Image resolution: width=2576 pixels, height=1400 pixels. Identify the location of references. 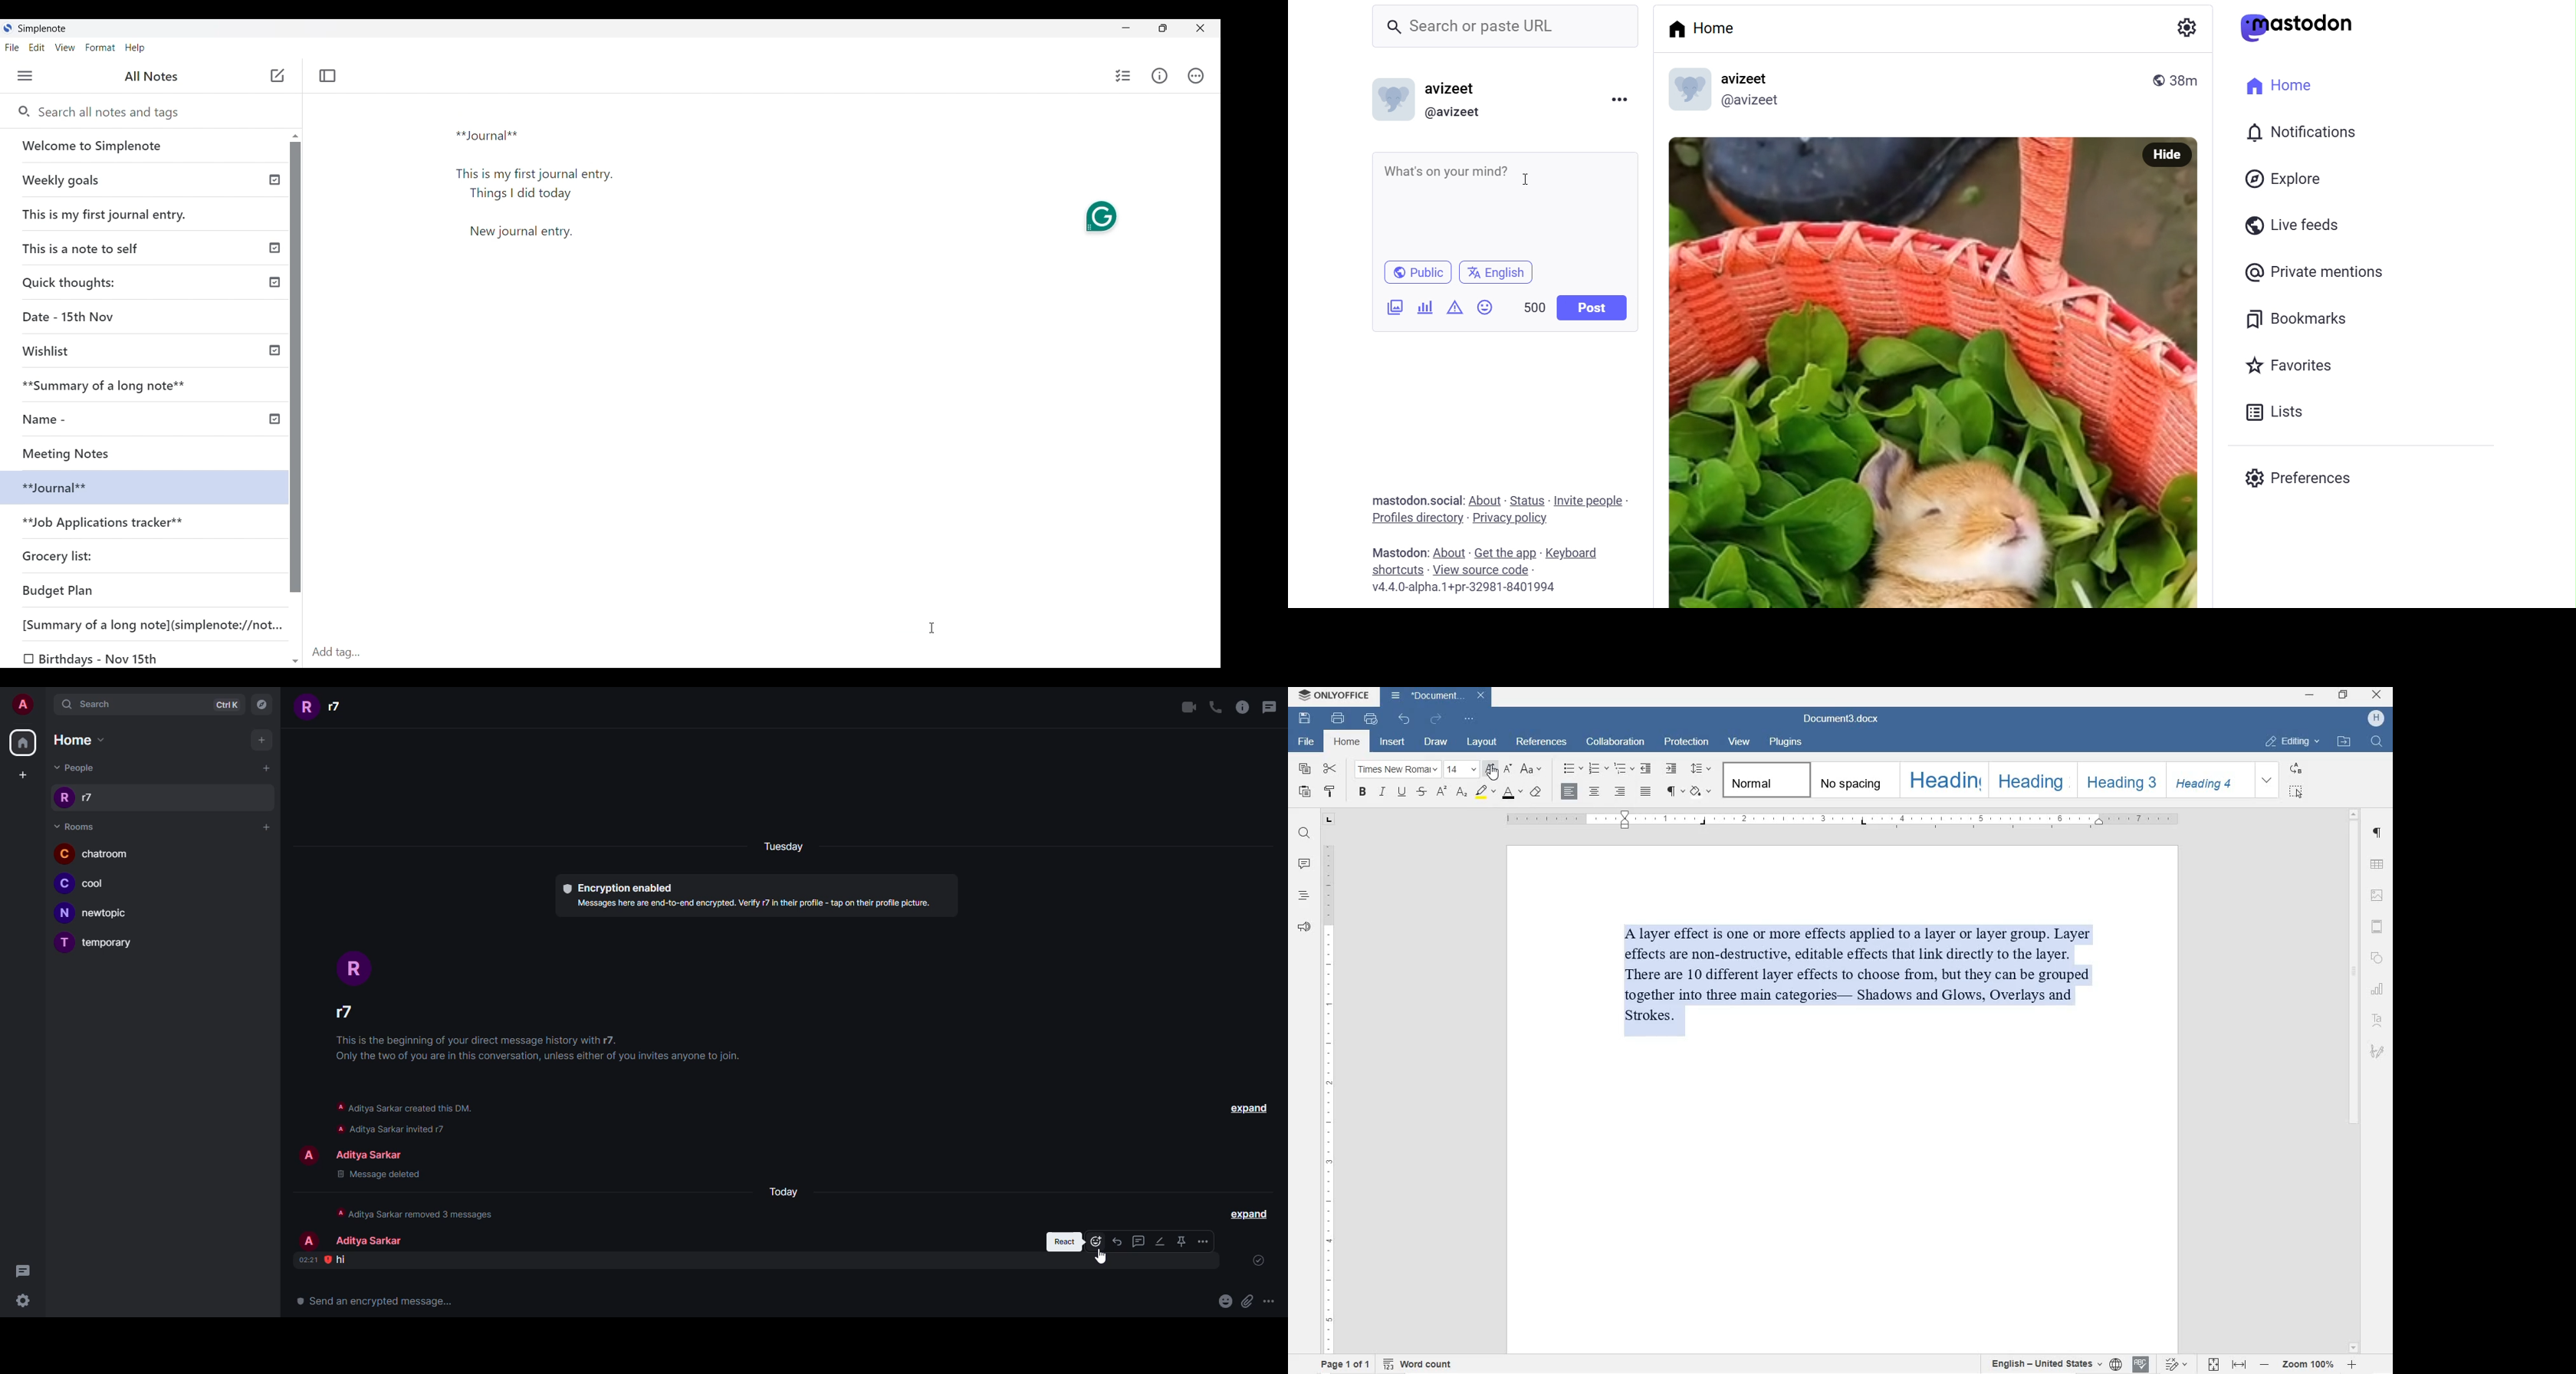
(1543, 742).